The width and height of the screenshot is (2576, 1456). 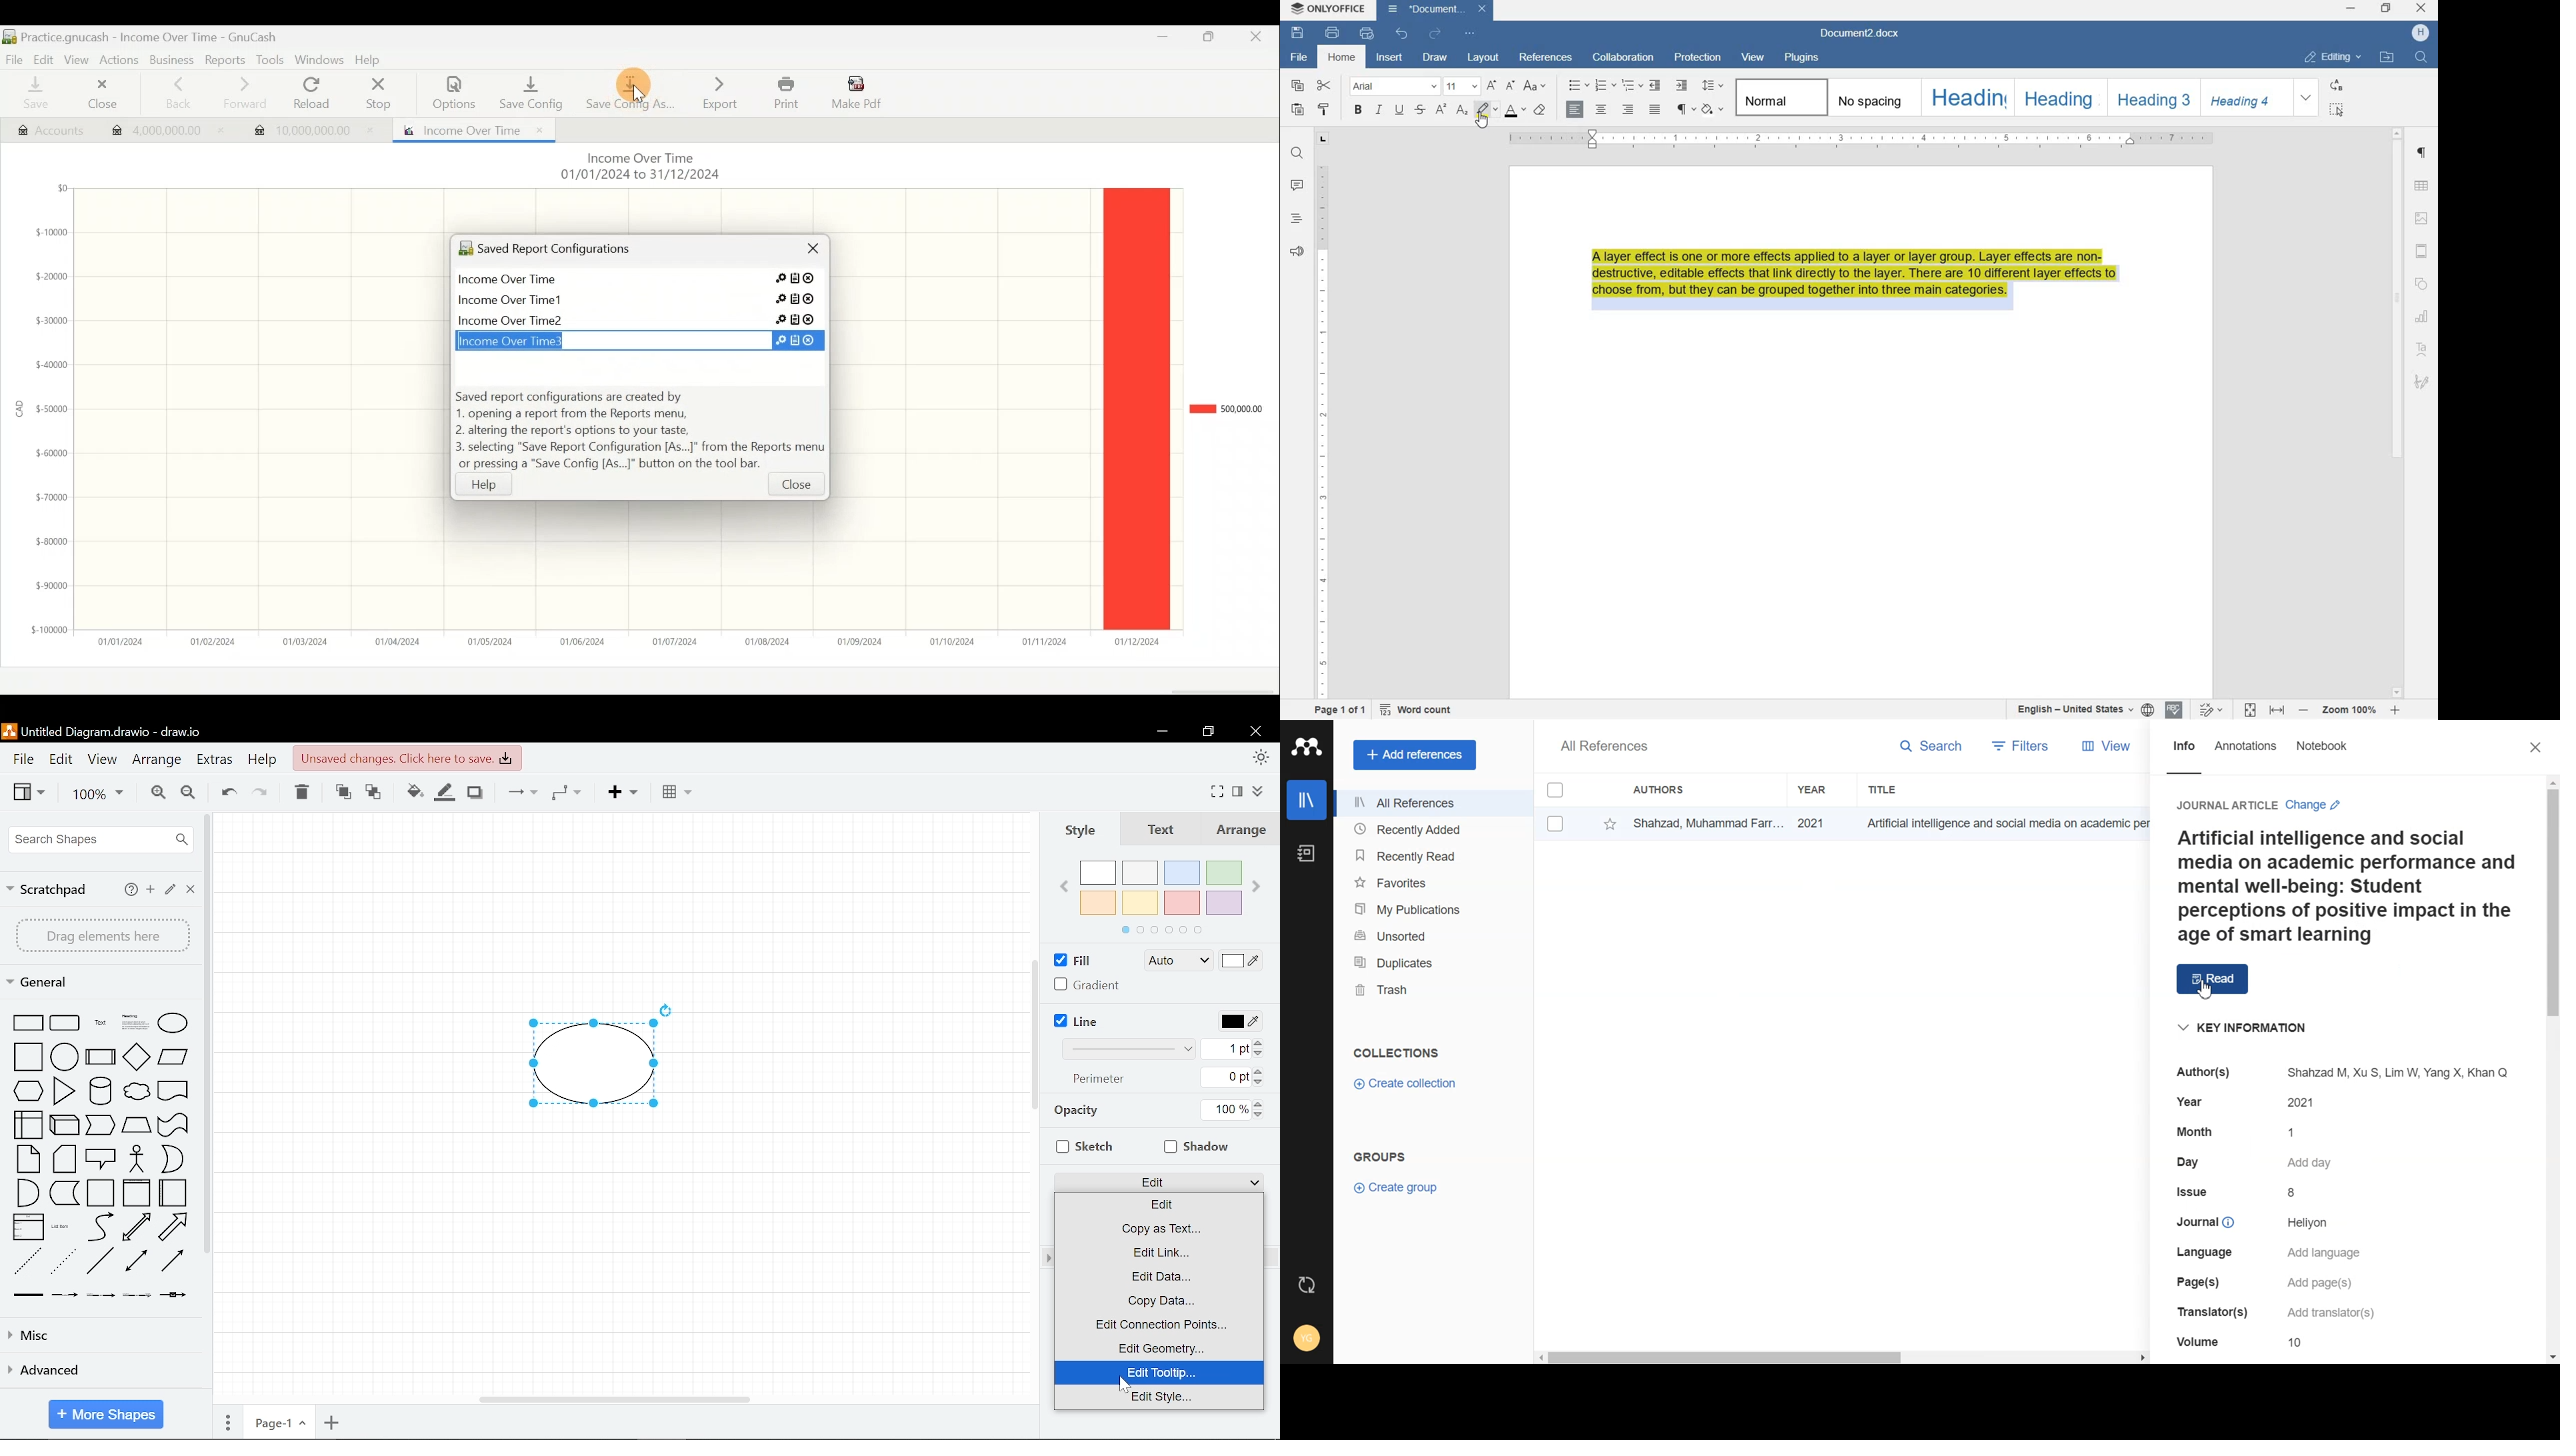 I want to click on STRIKETHROUGH, so click(x=1419, y=110).